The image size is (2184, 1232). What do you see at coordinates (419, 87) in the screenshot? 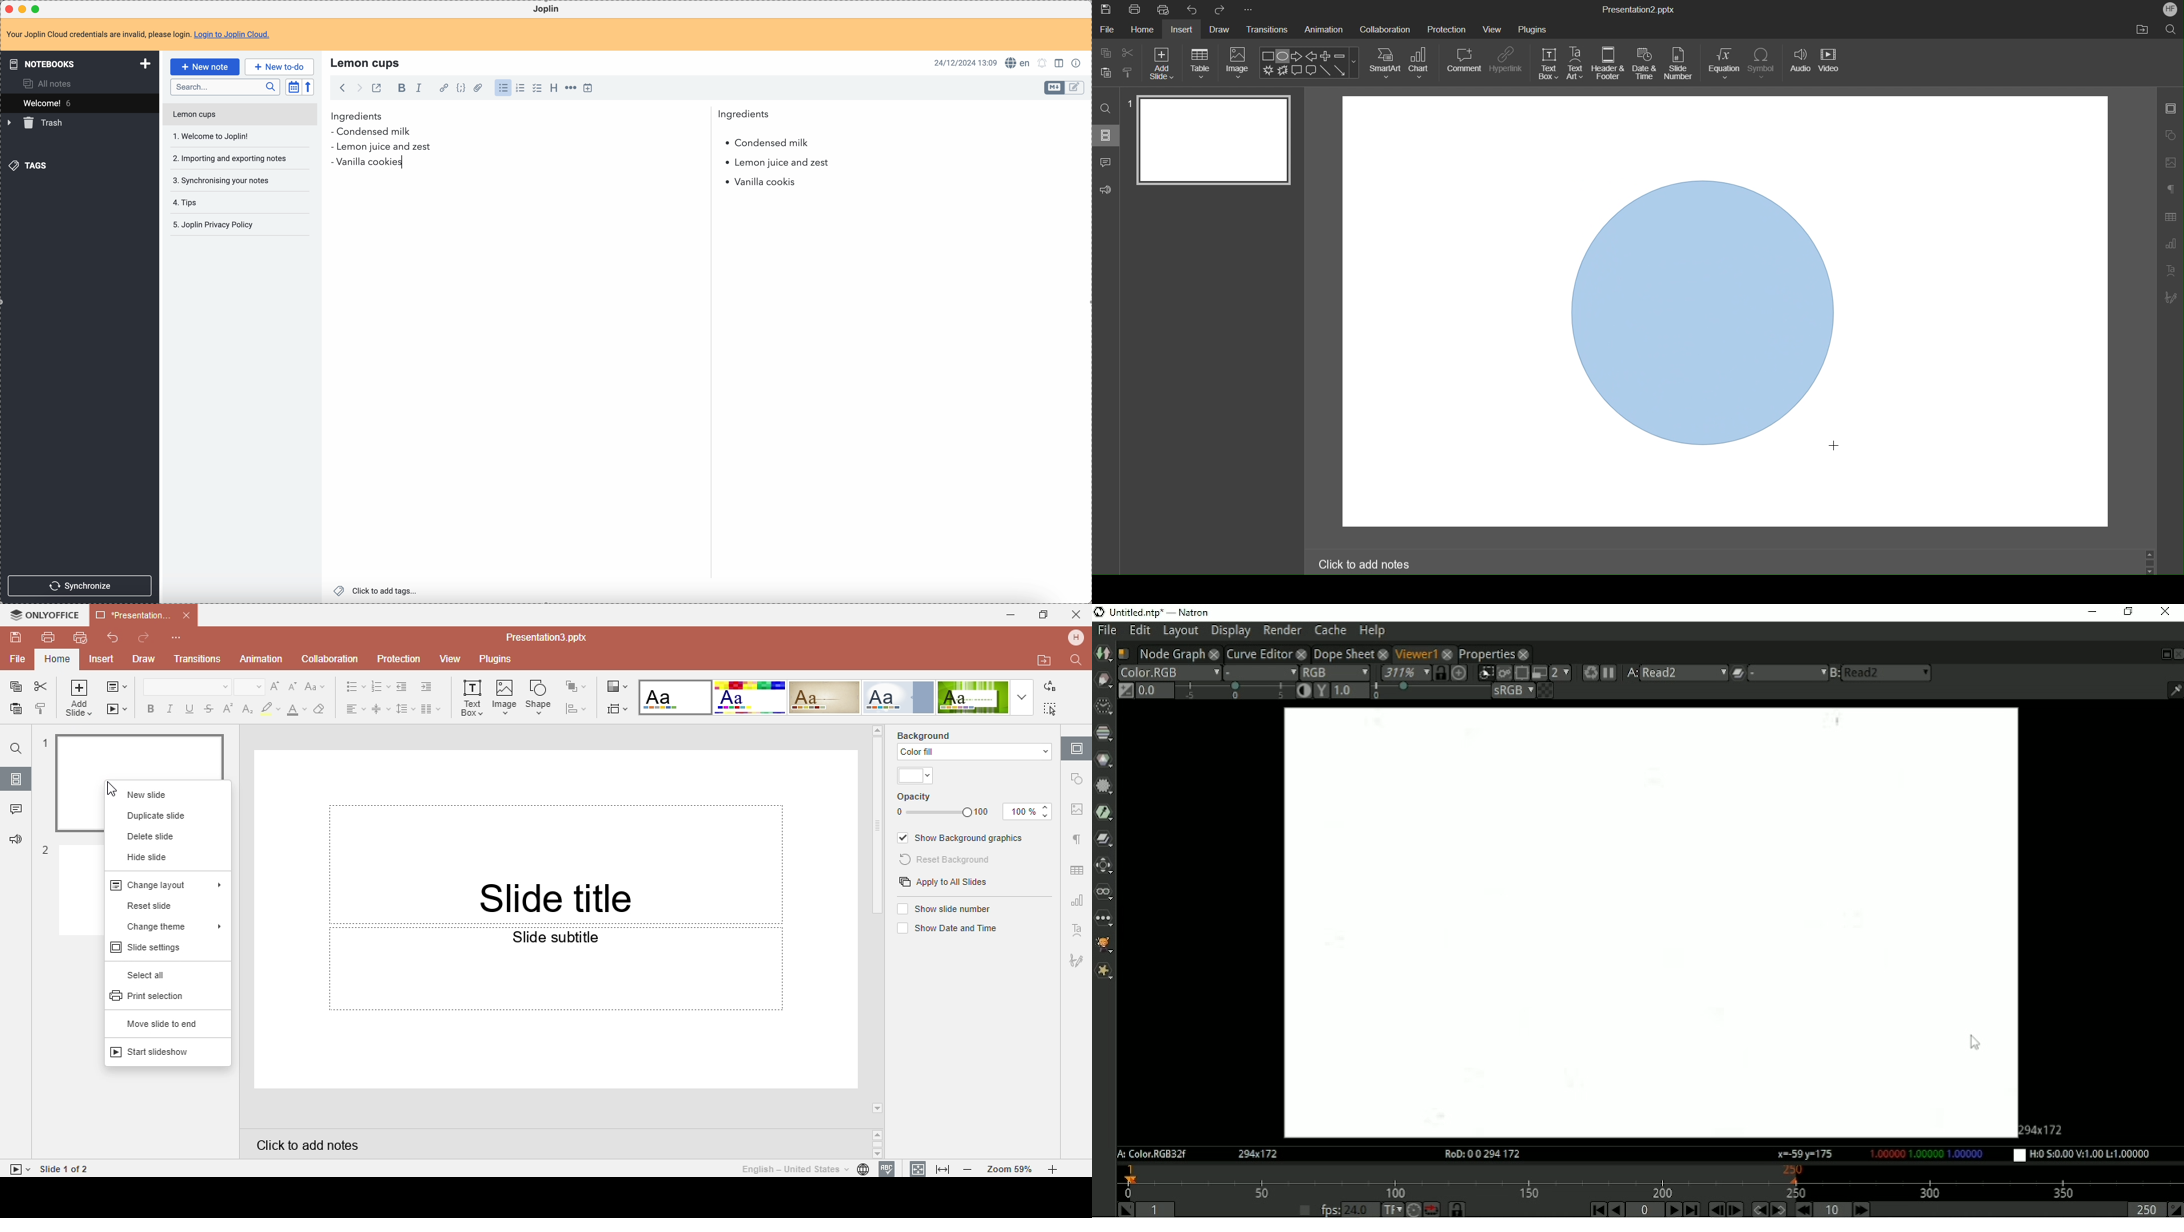
I see `italic` at bounding box center [419, 87].